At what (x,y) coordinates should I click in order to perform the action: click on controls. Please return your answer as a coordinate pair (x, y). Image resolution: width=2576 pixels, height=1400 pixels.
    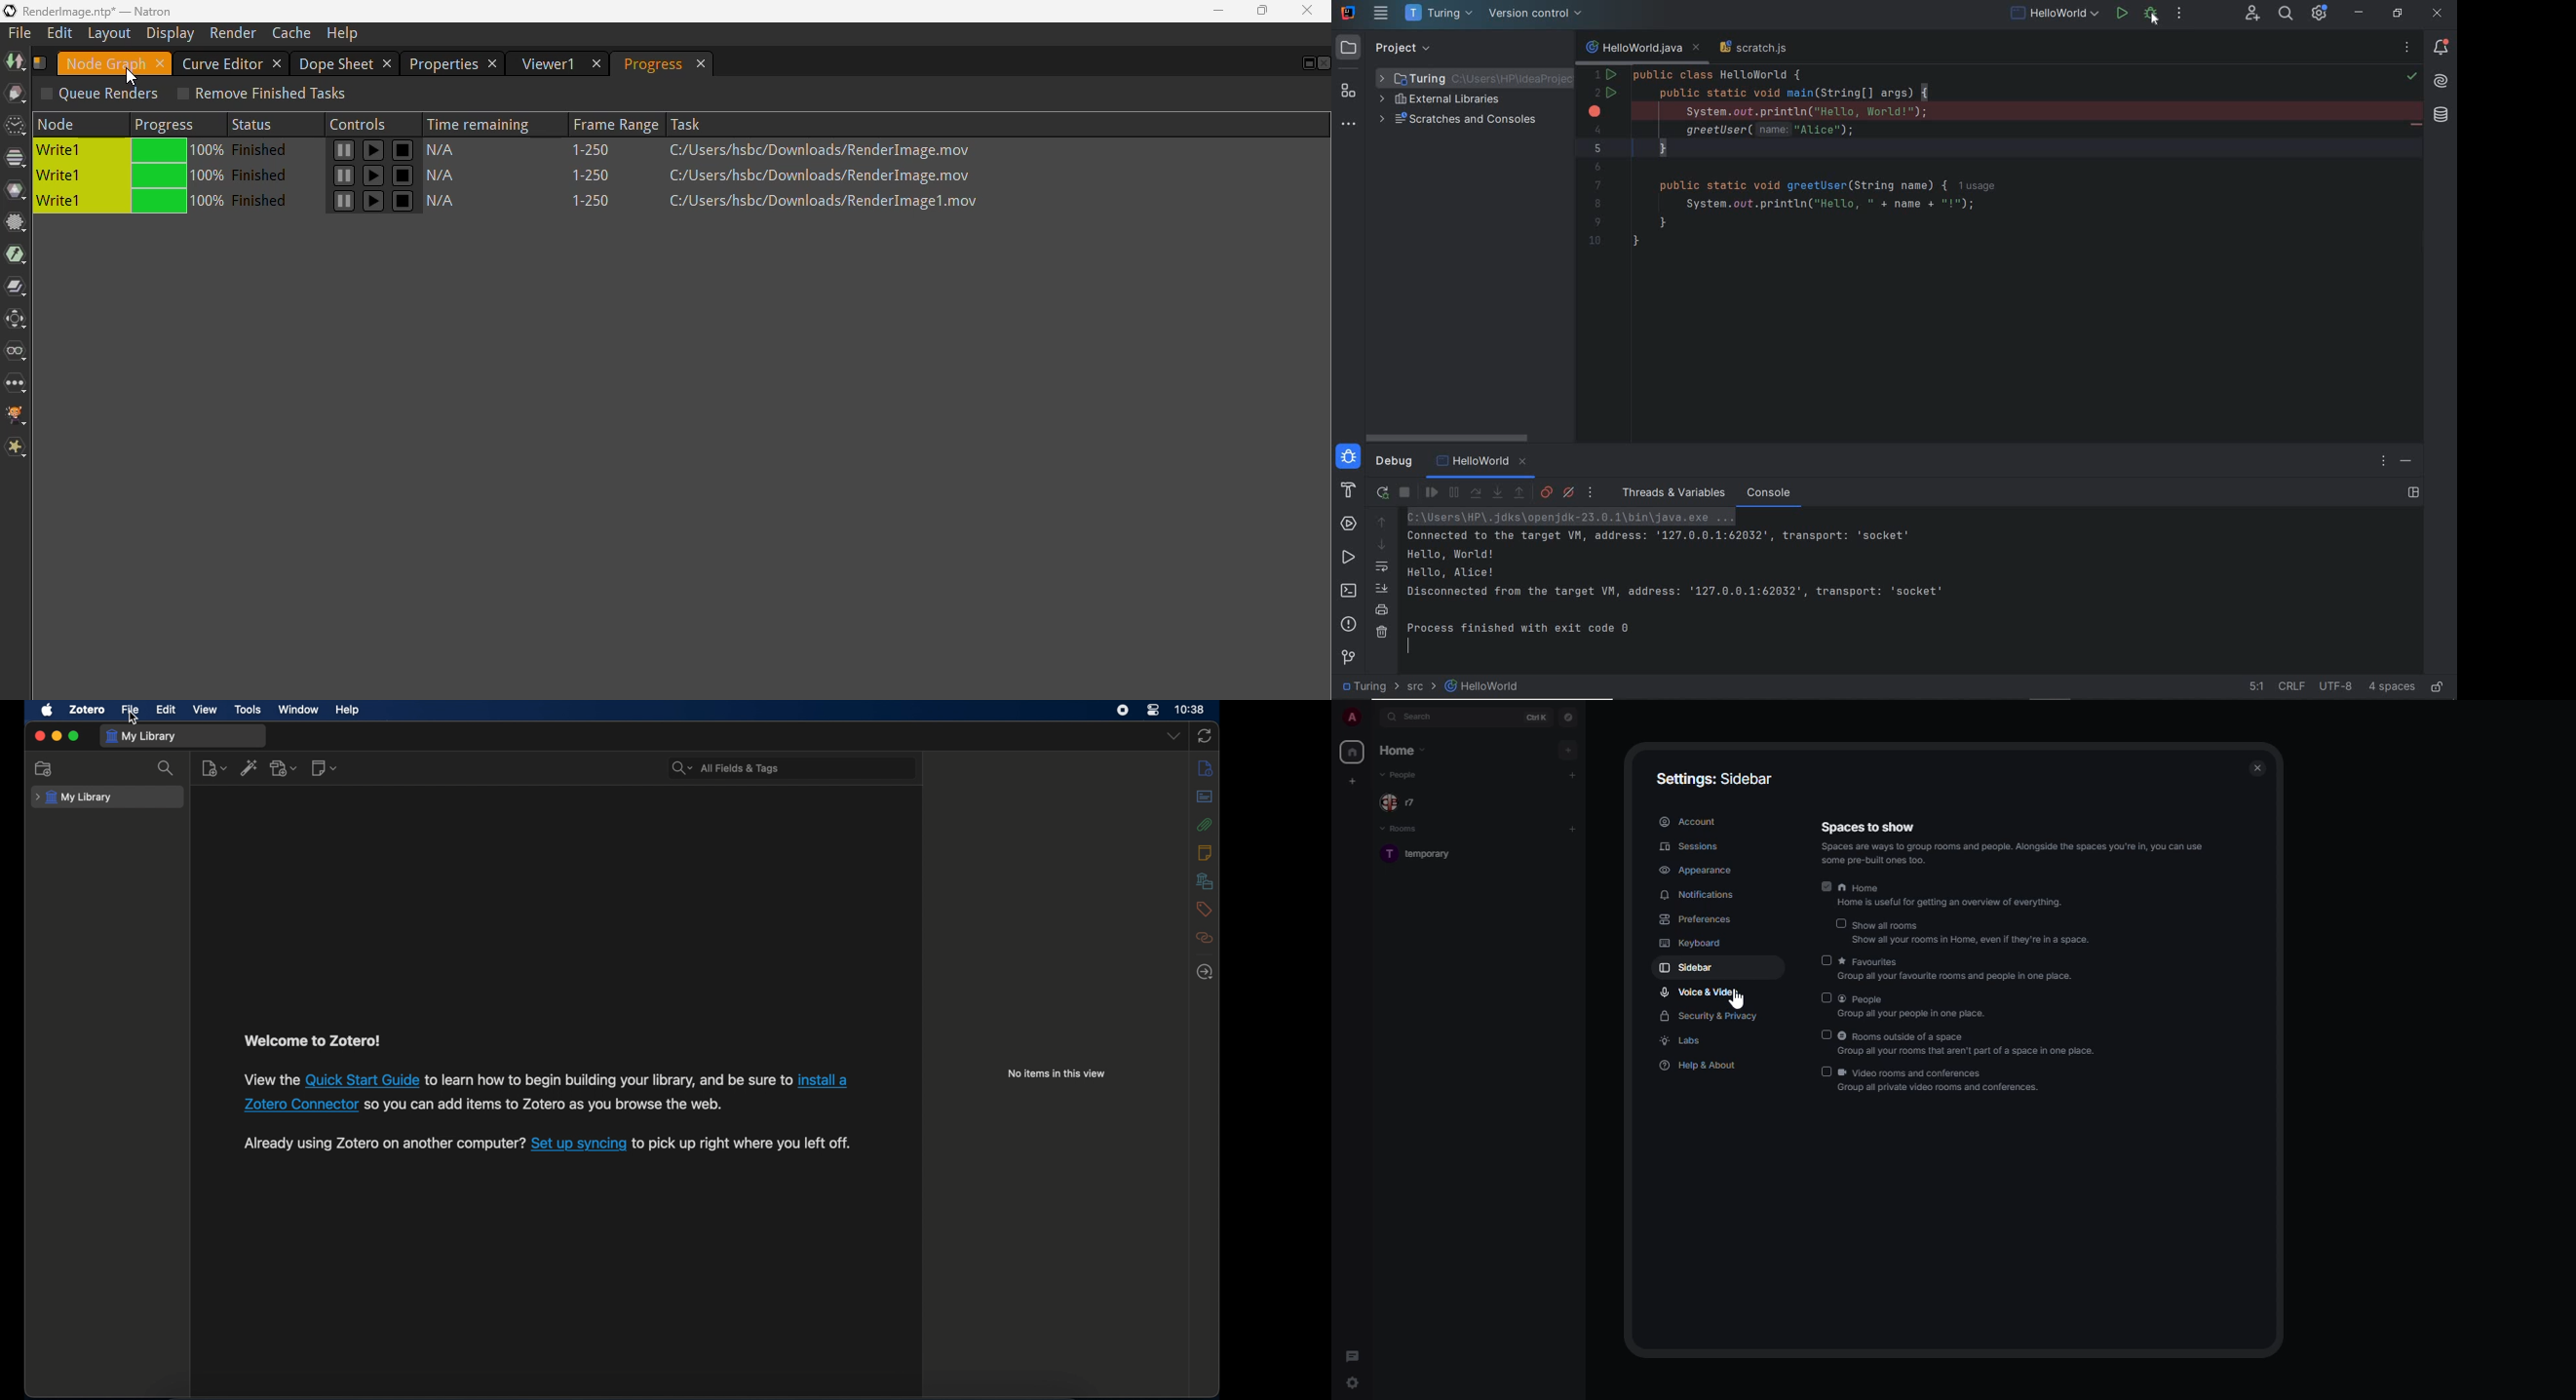
    Looking at the image, I should click on (364, 122).